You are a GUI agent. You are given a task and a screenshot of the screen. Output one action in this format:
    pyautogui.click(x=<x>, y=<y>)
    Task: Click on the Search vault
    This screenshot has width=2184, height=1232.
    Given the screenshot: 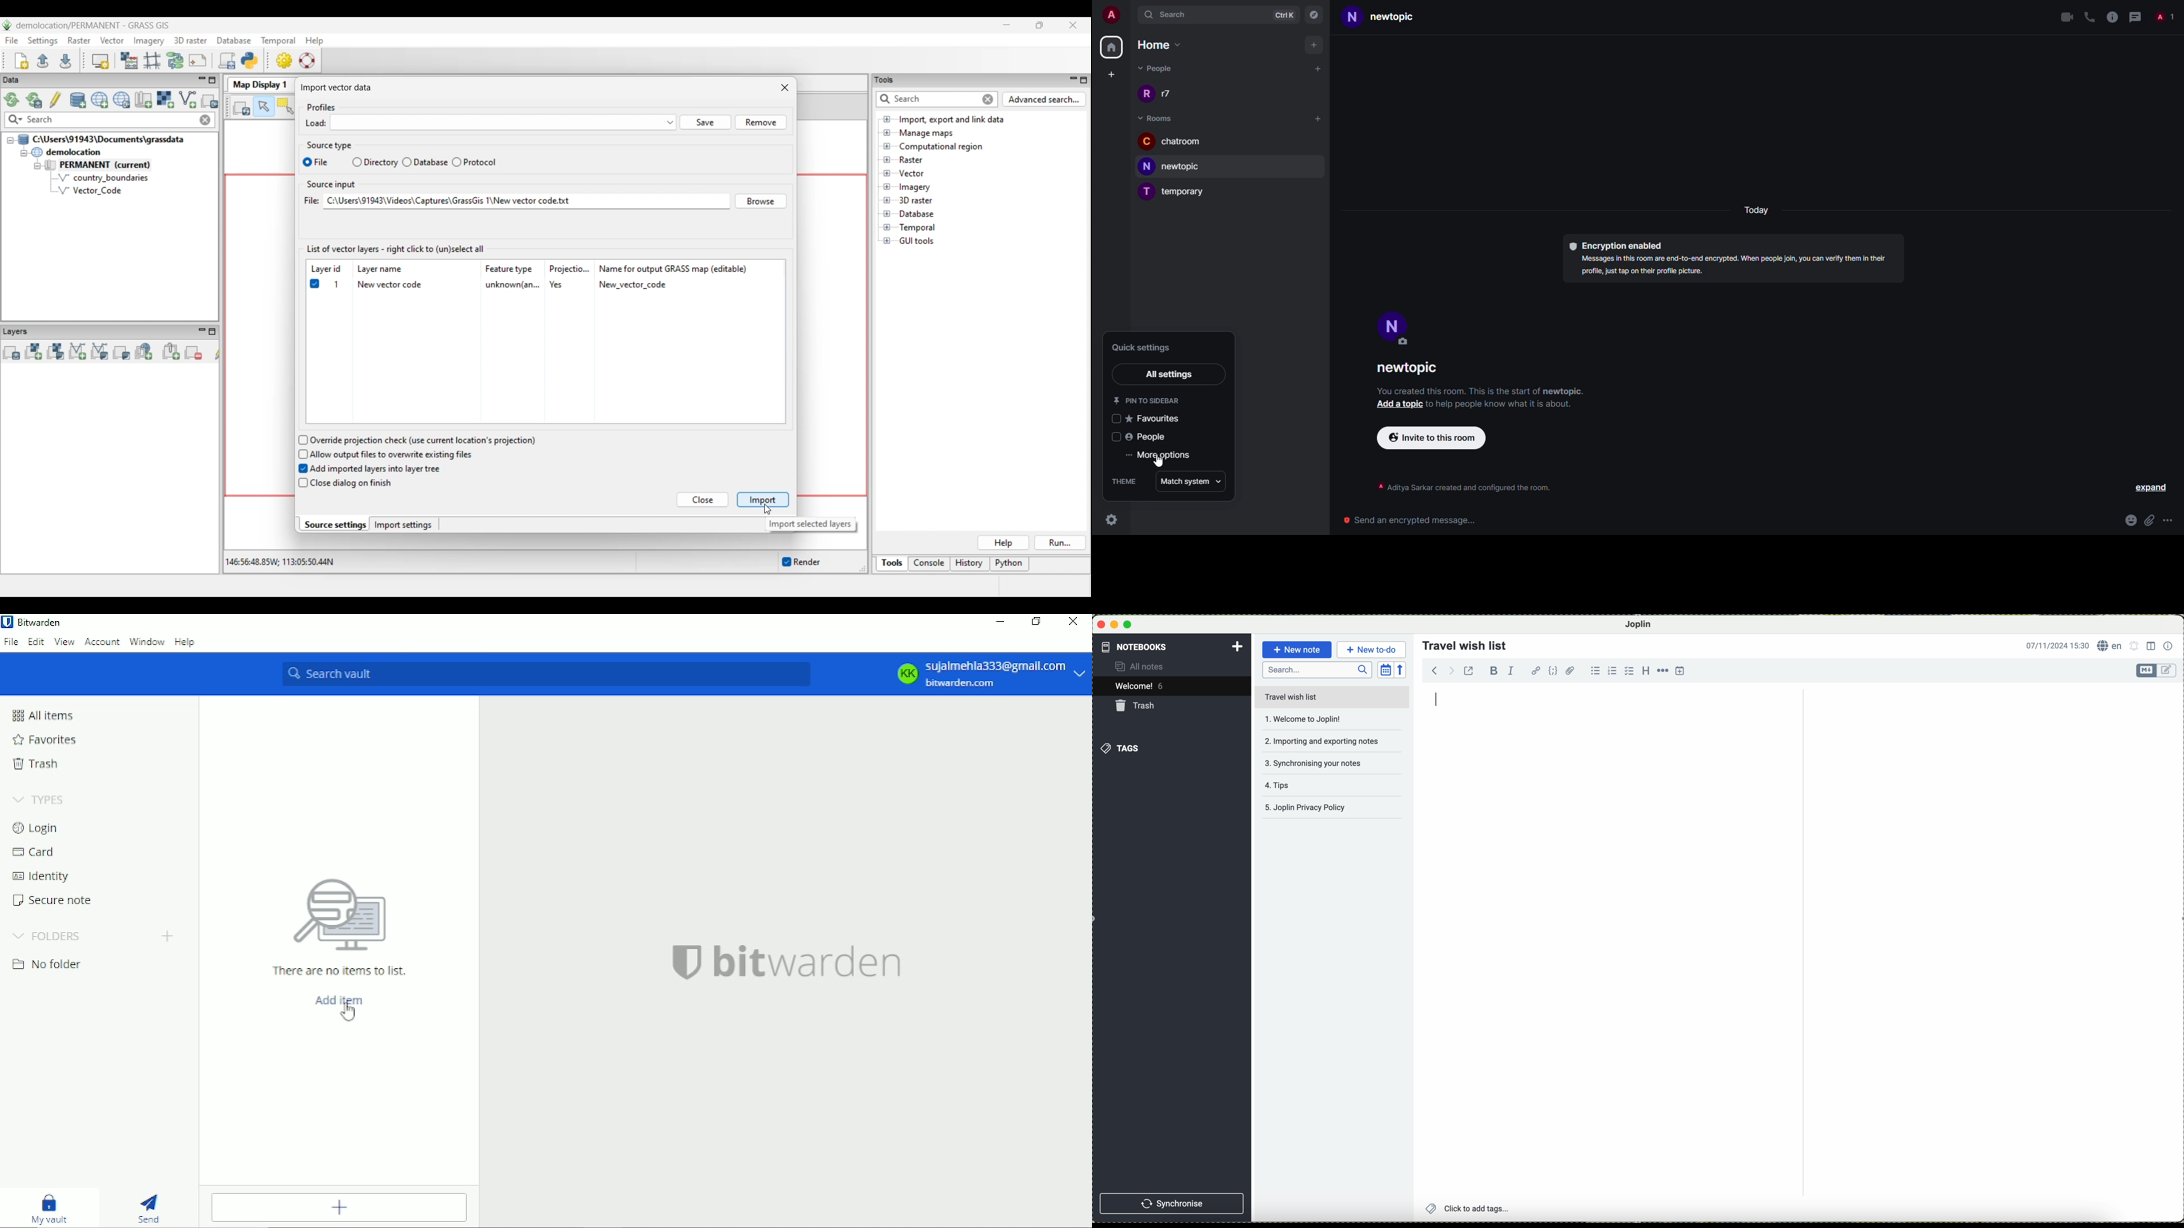 What is the action you would take?
    pyautogui.click(x=550, y=675)
    